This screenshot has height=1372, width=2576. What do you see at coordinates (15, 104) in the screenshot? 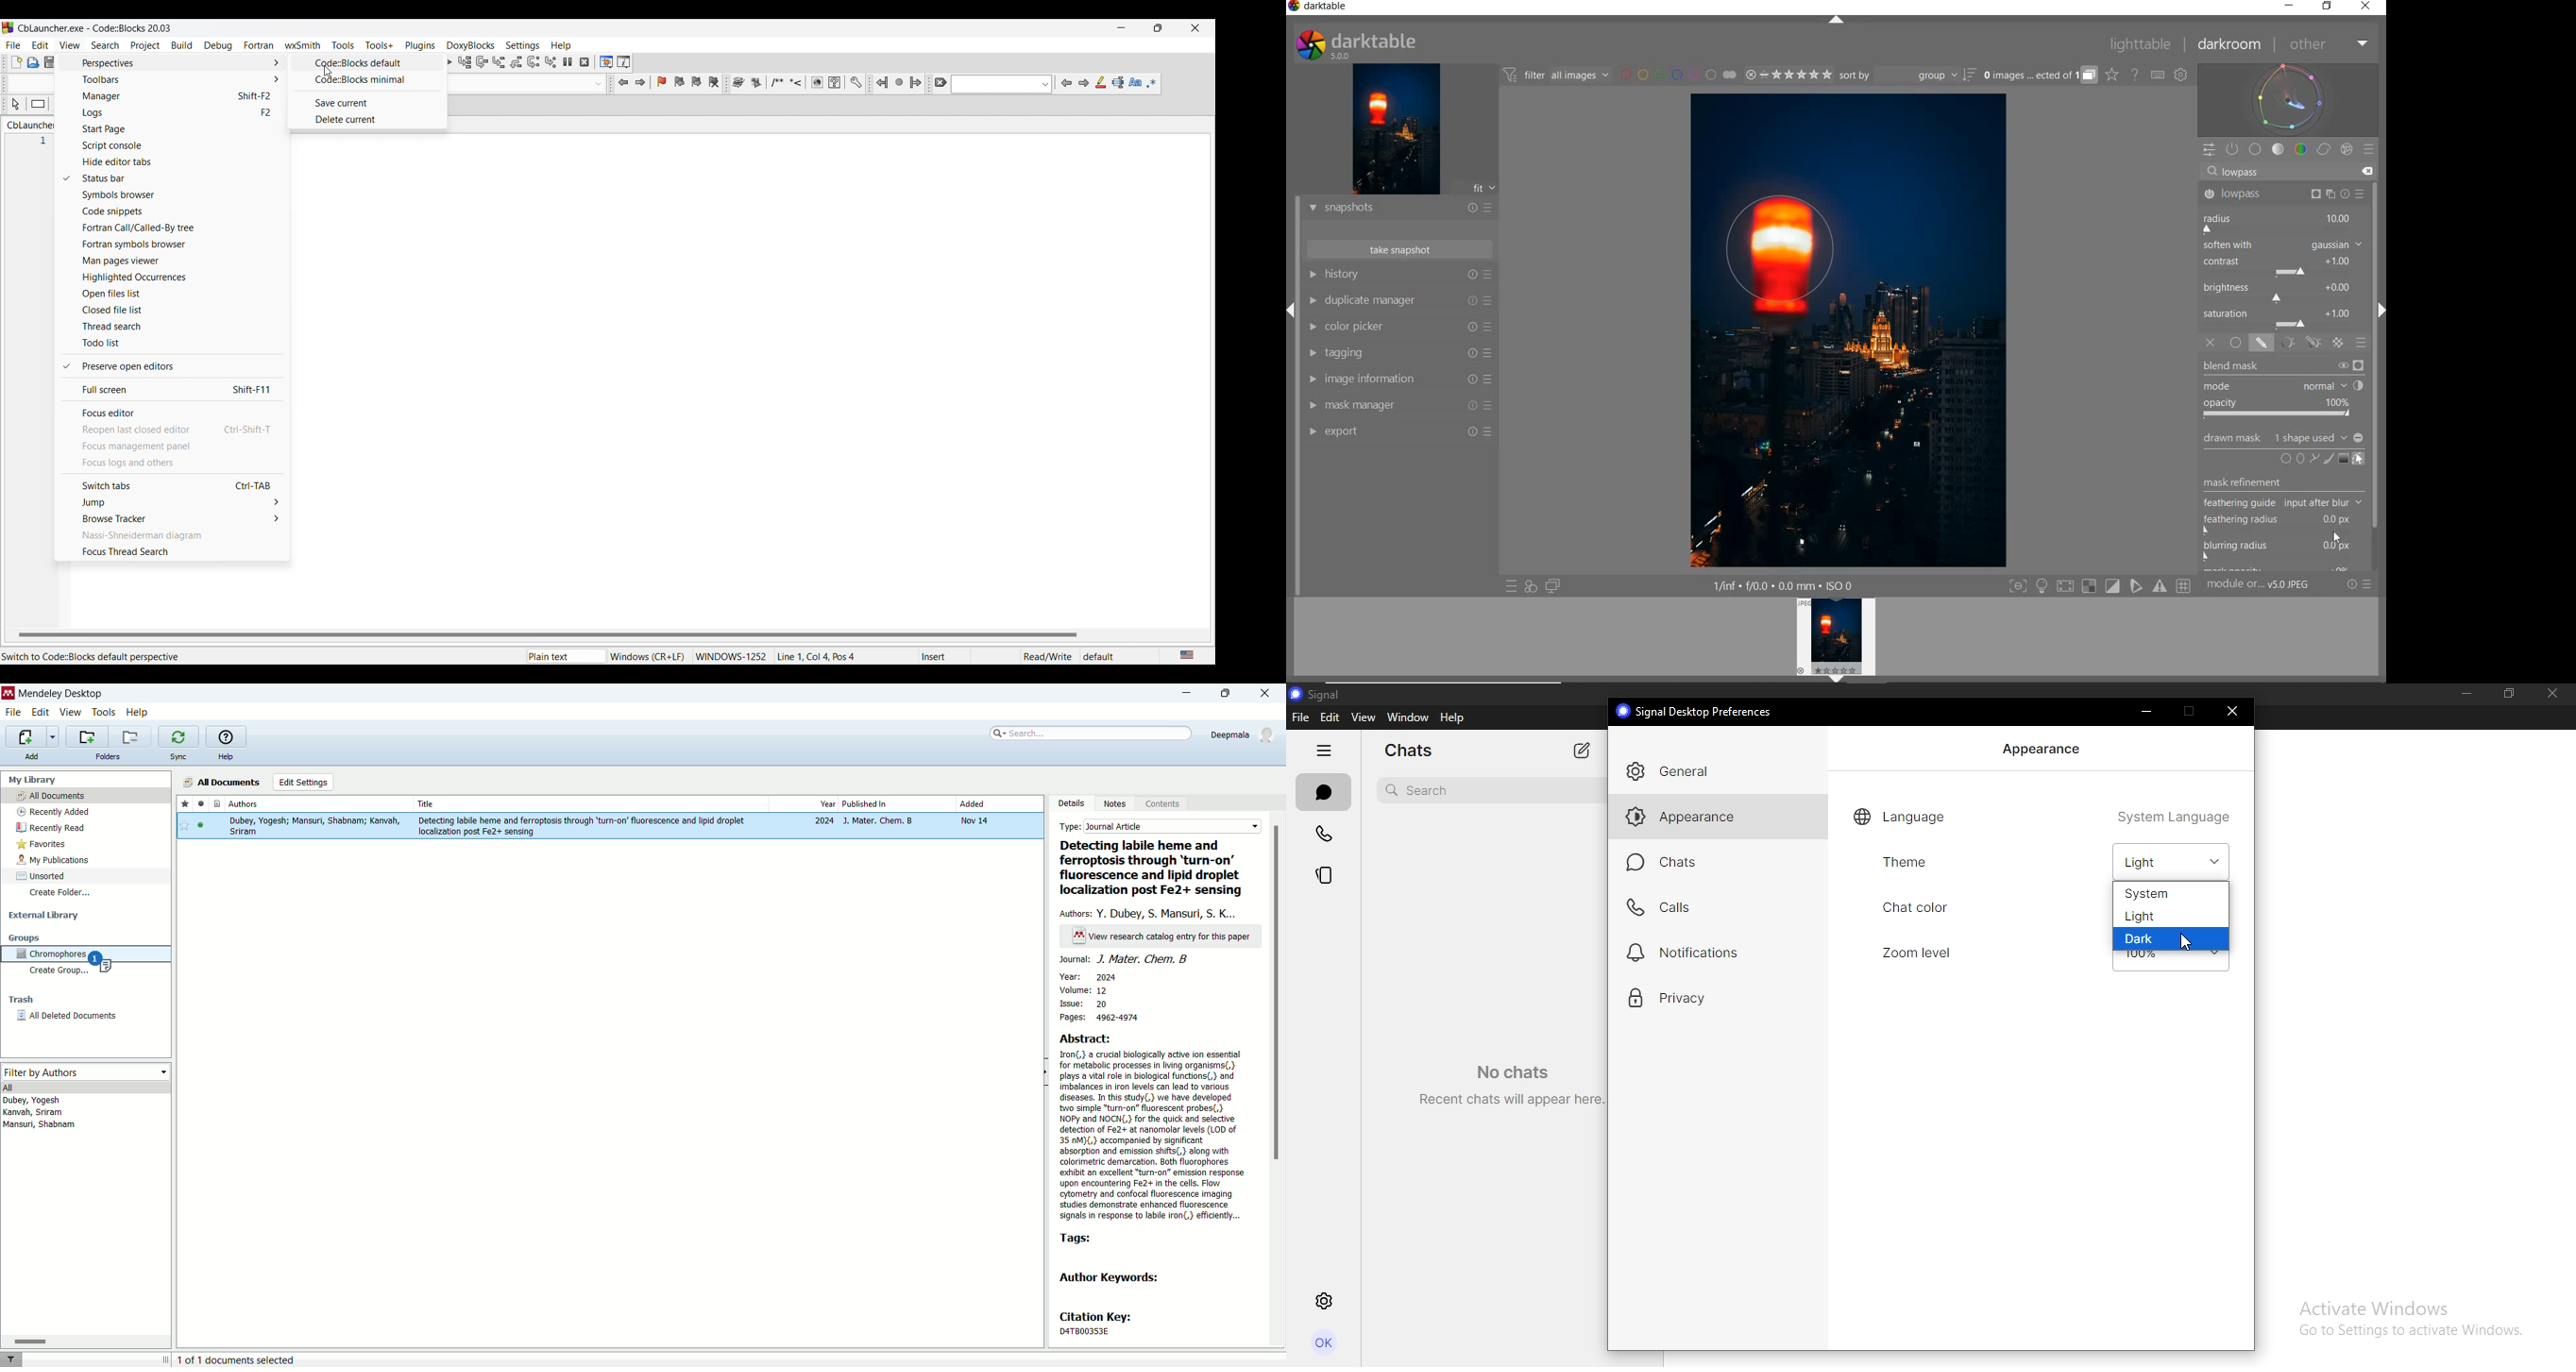
I see `Select` at bounding box center [15, 104].